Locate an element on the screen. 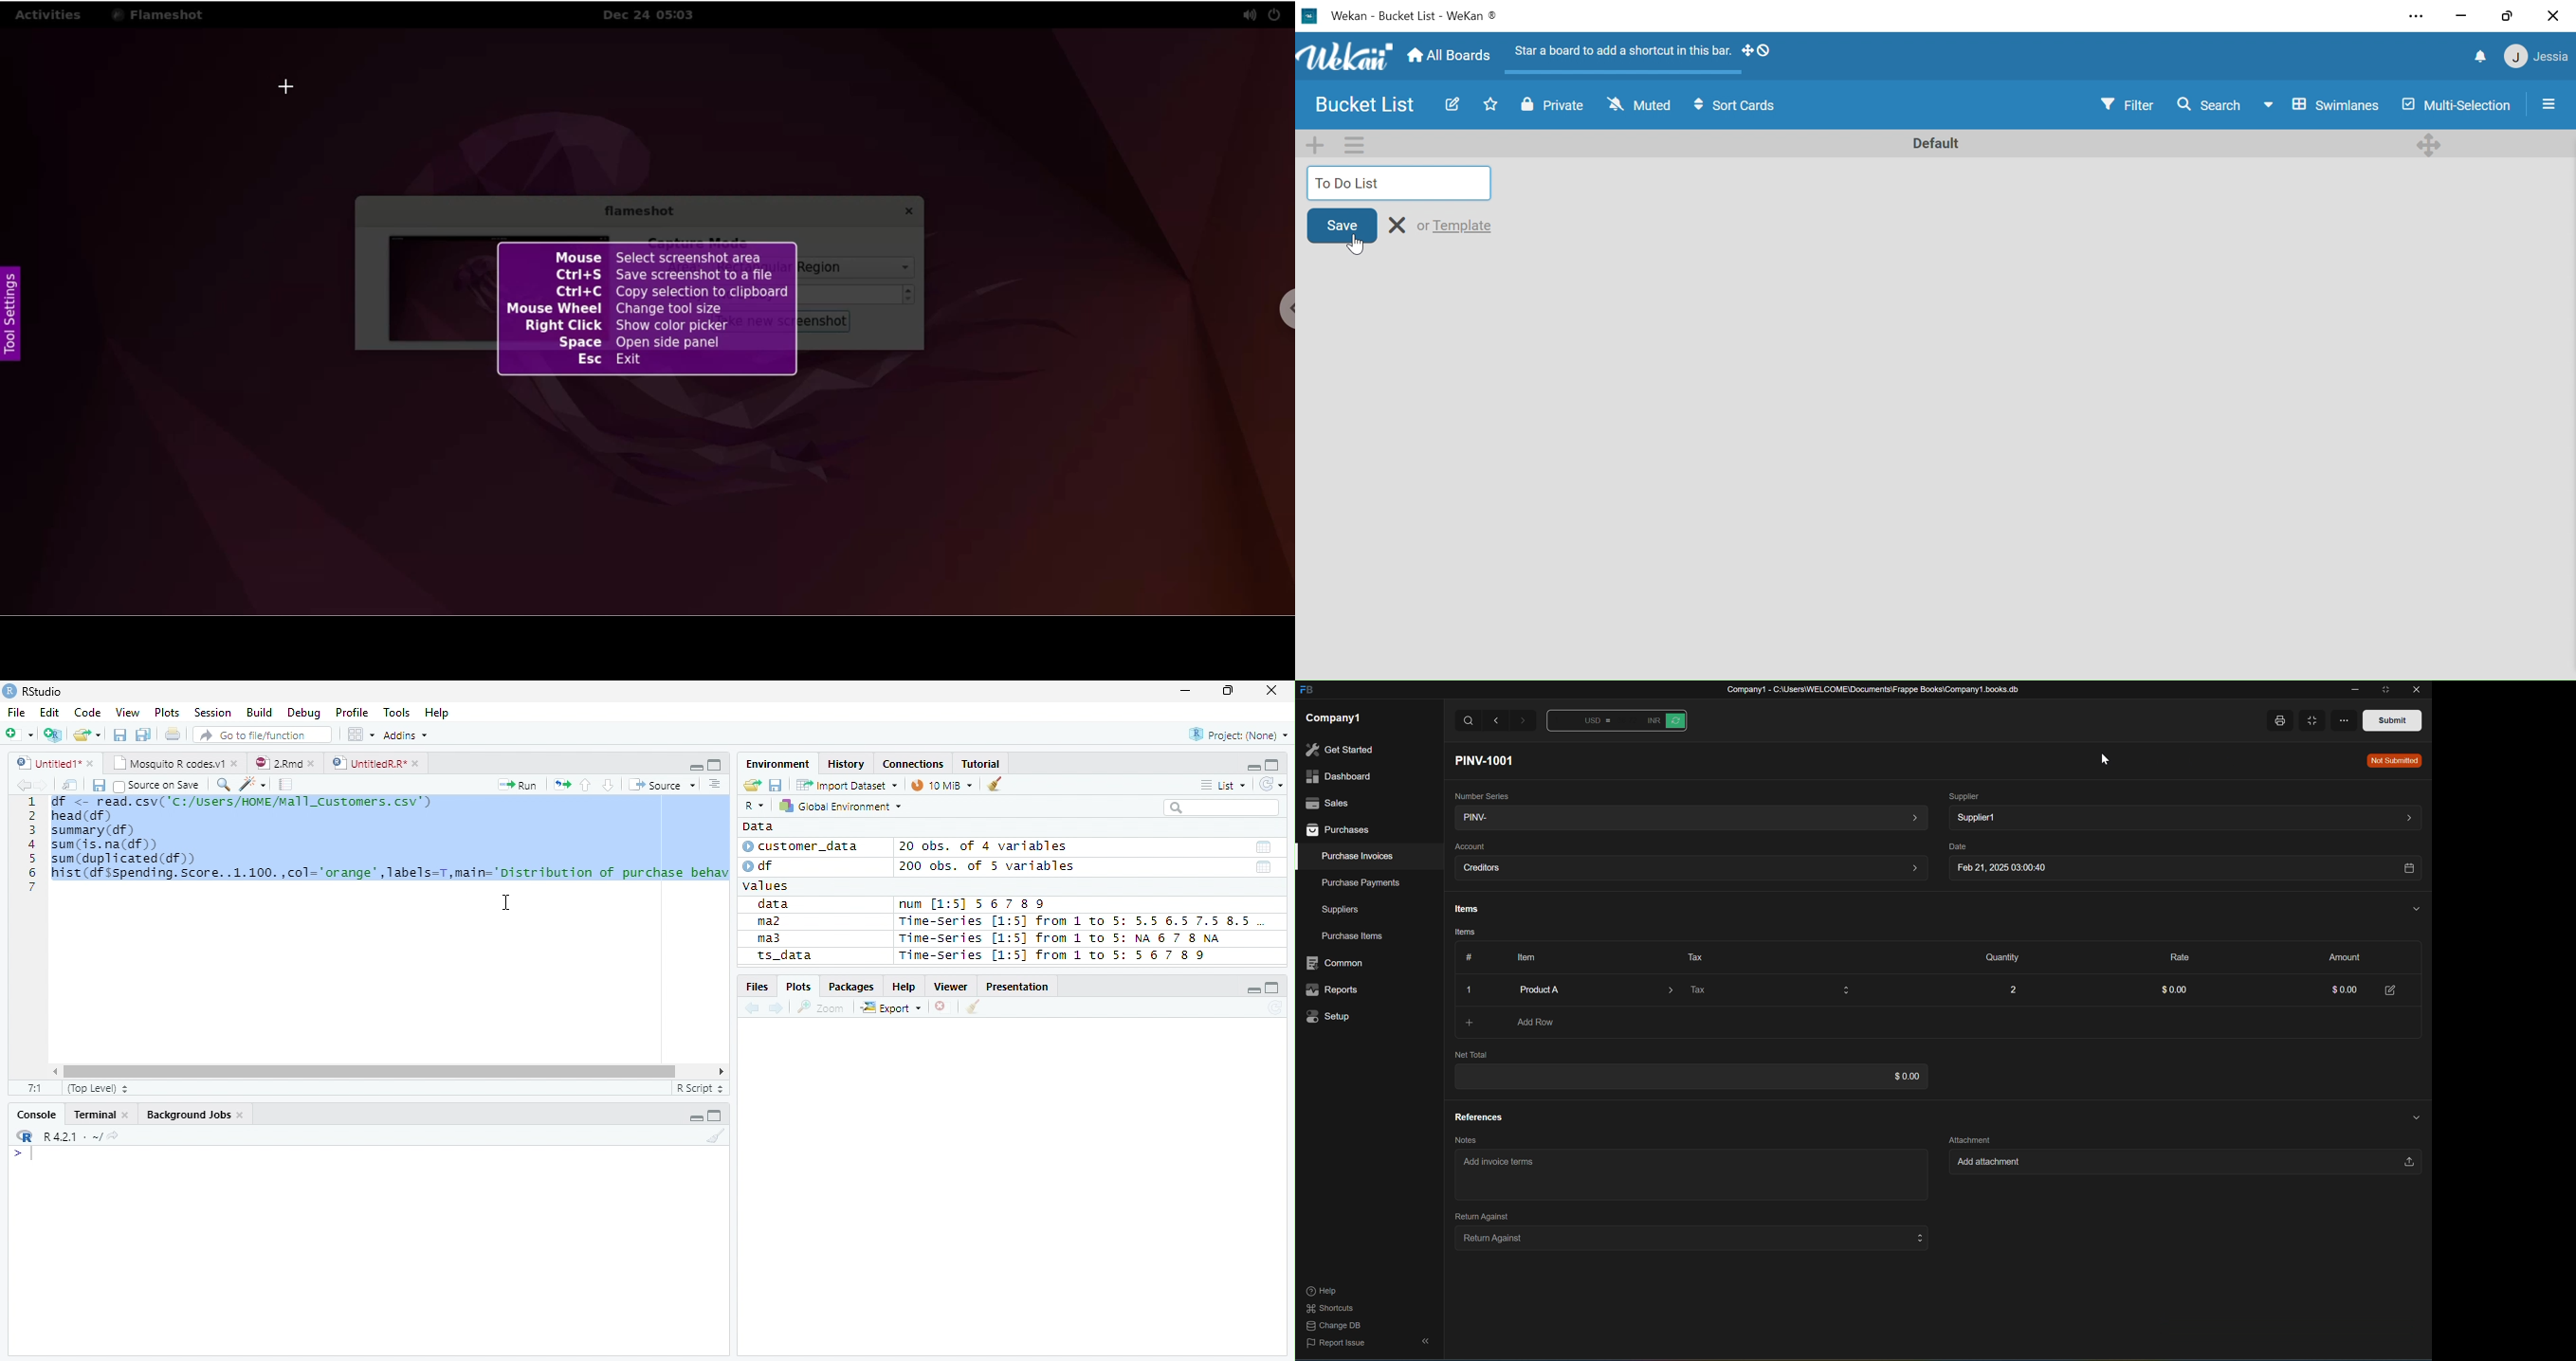  R is located at coordinates (754, 807).